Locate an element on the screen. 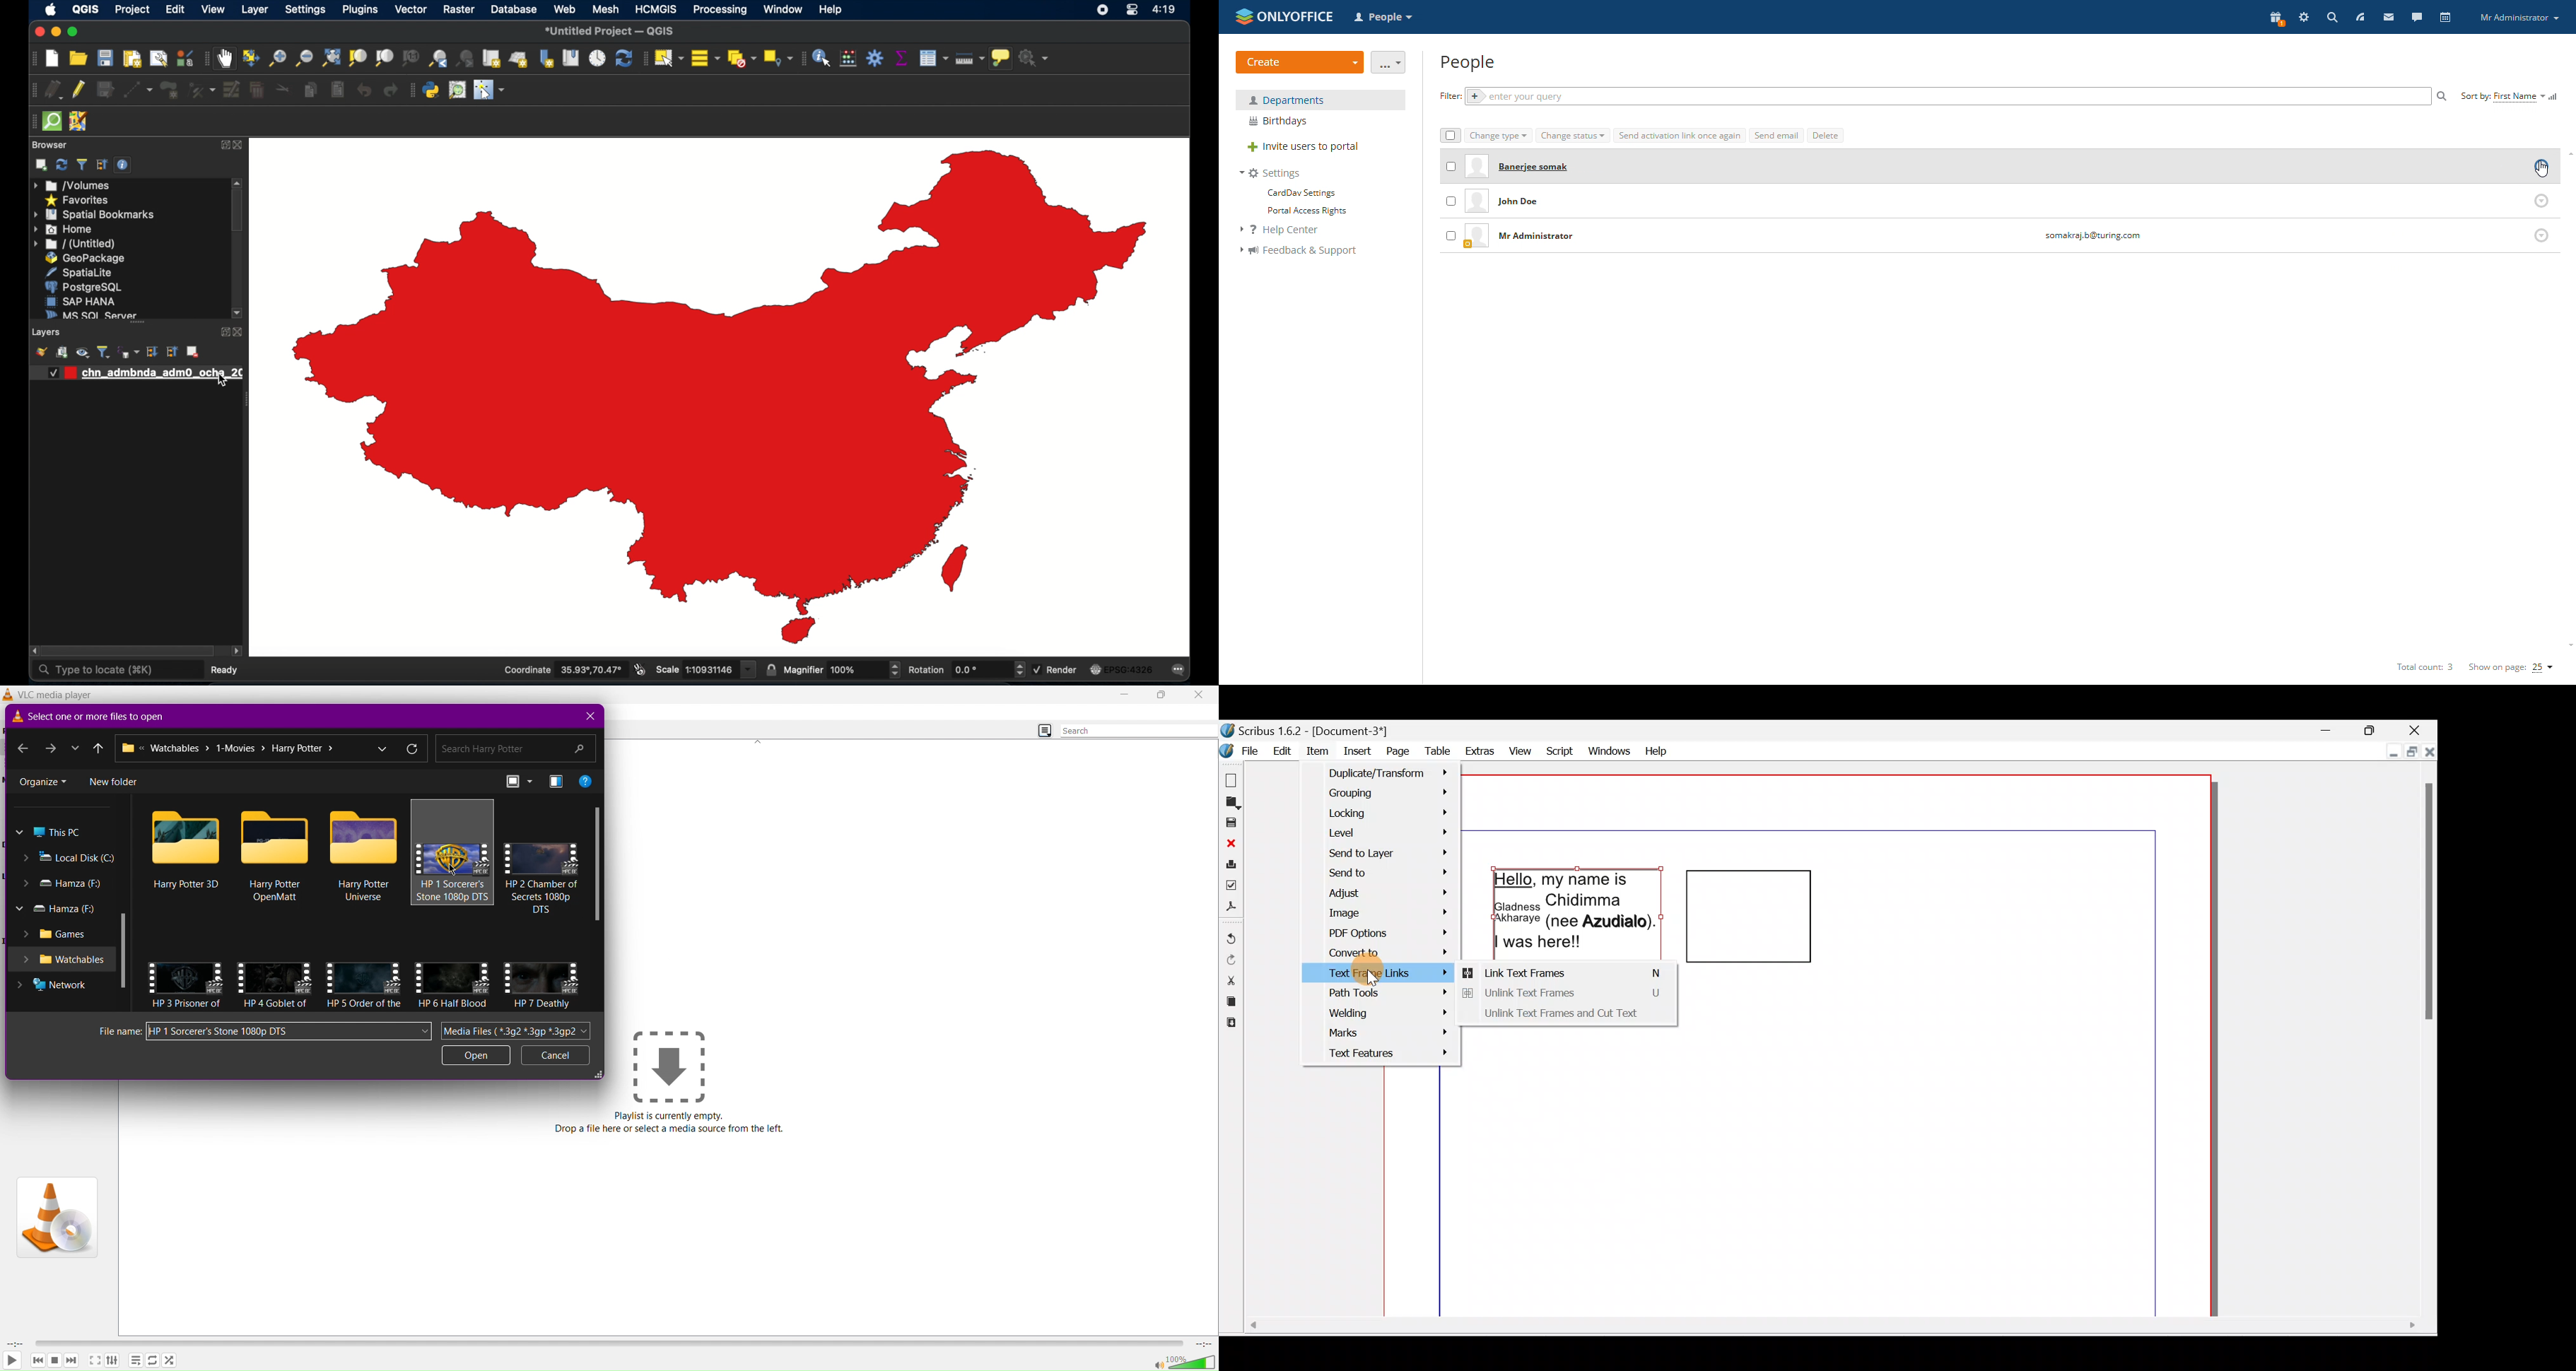  this pc is located at coordinates (49, 833).